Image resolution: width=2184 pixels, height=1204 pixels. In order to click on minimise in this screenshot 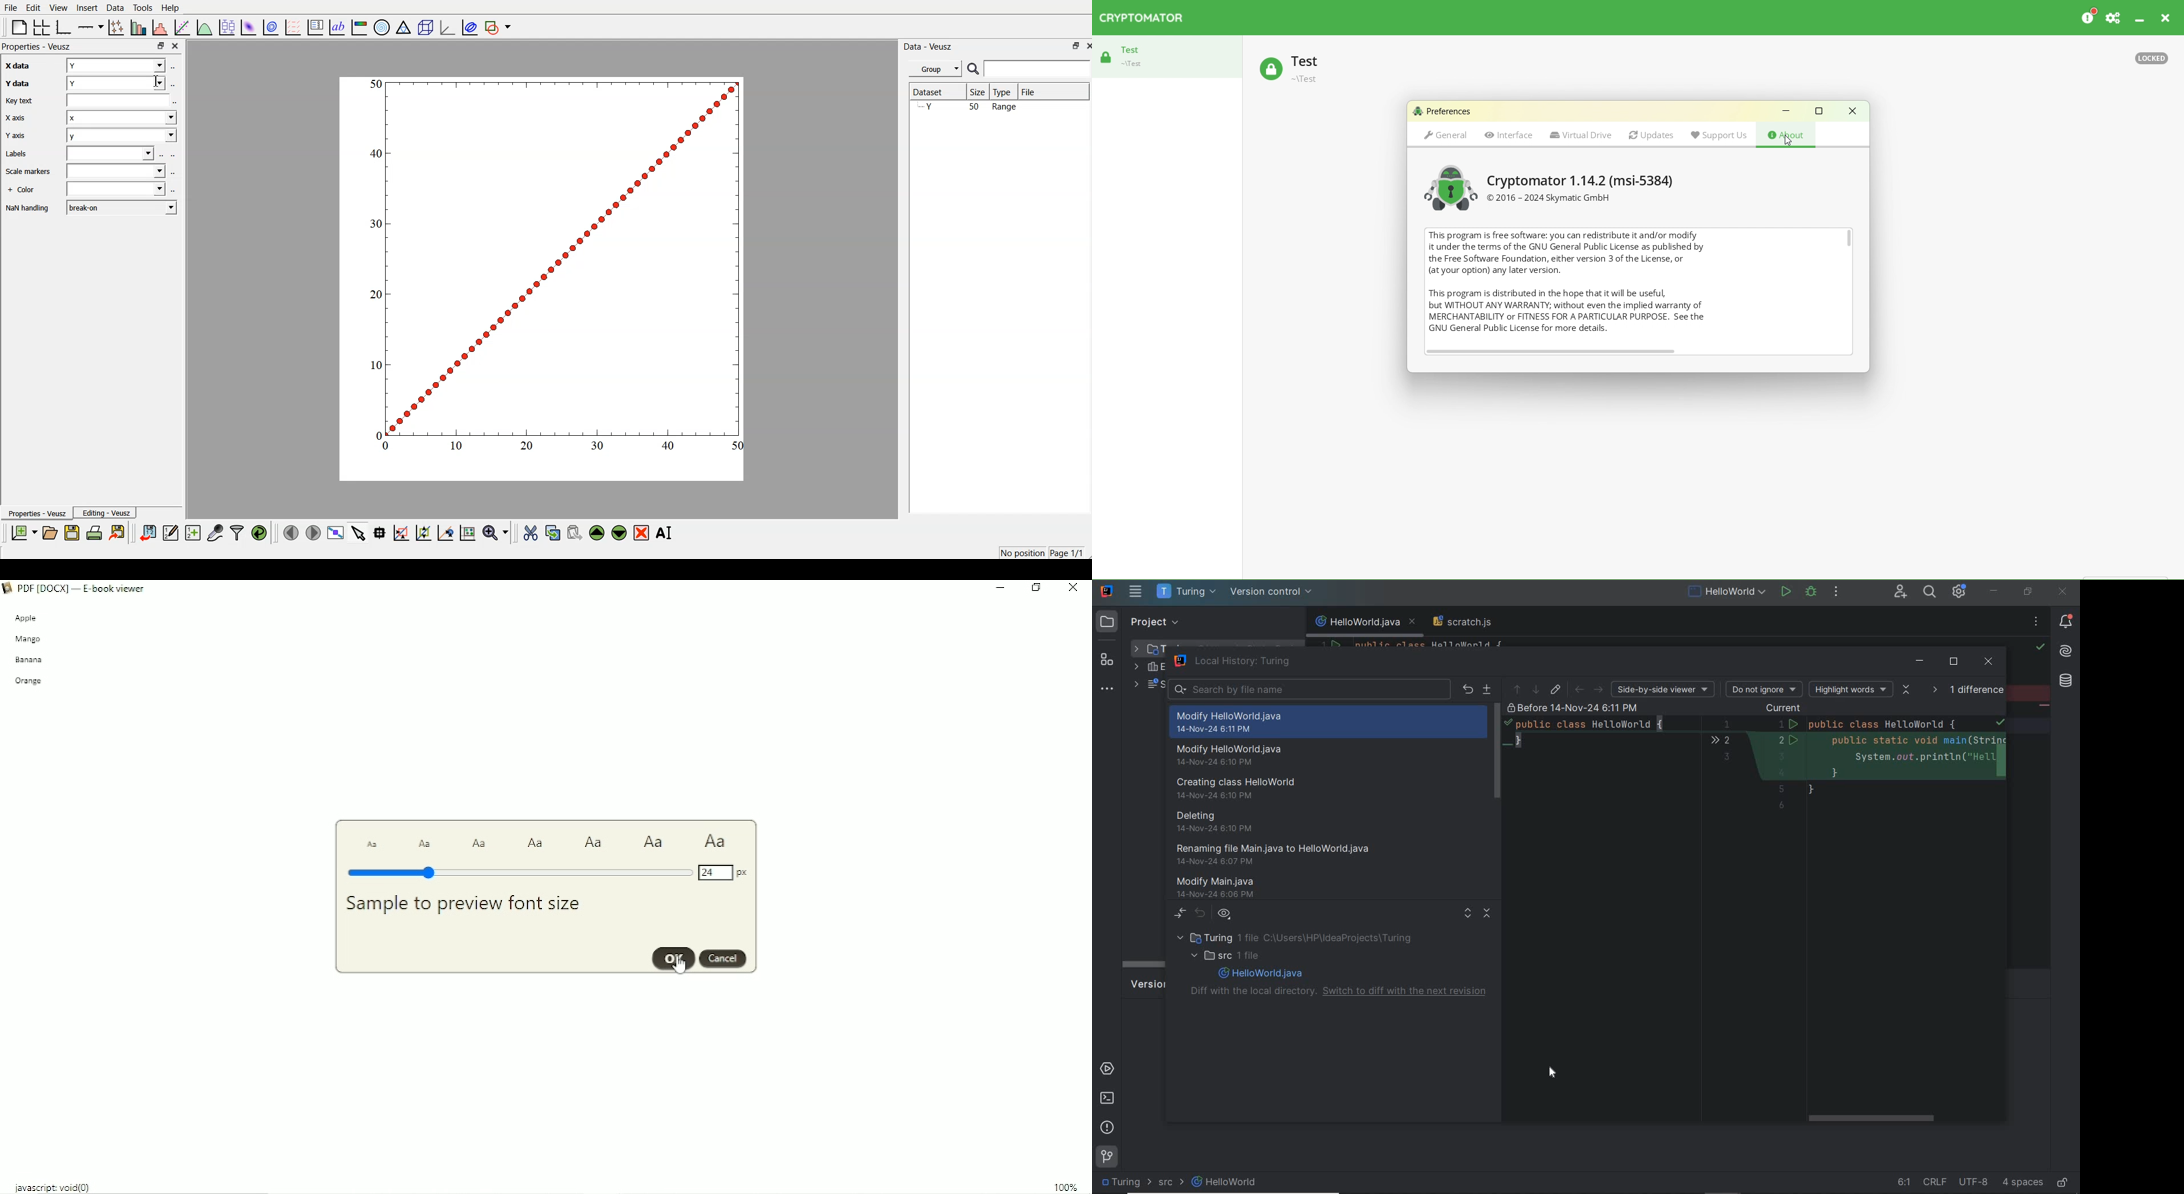, I will do `click(1072, 46)`.